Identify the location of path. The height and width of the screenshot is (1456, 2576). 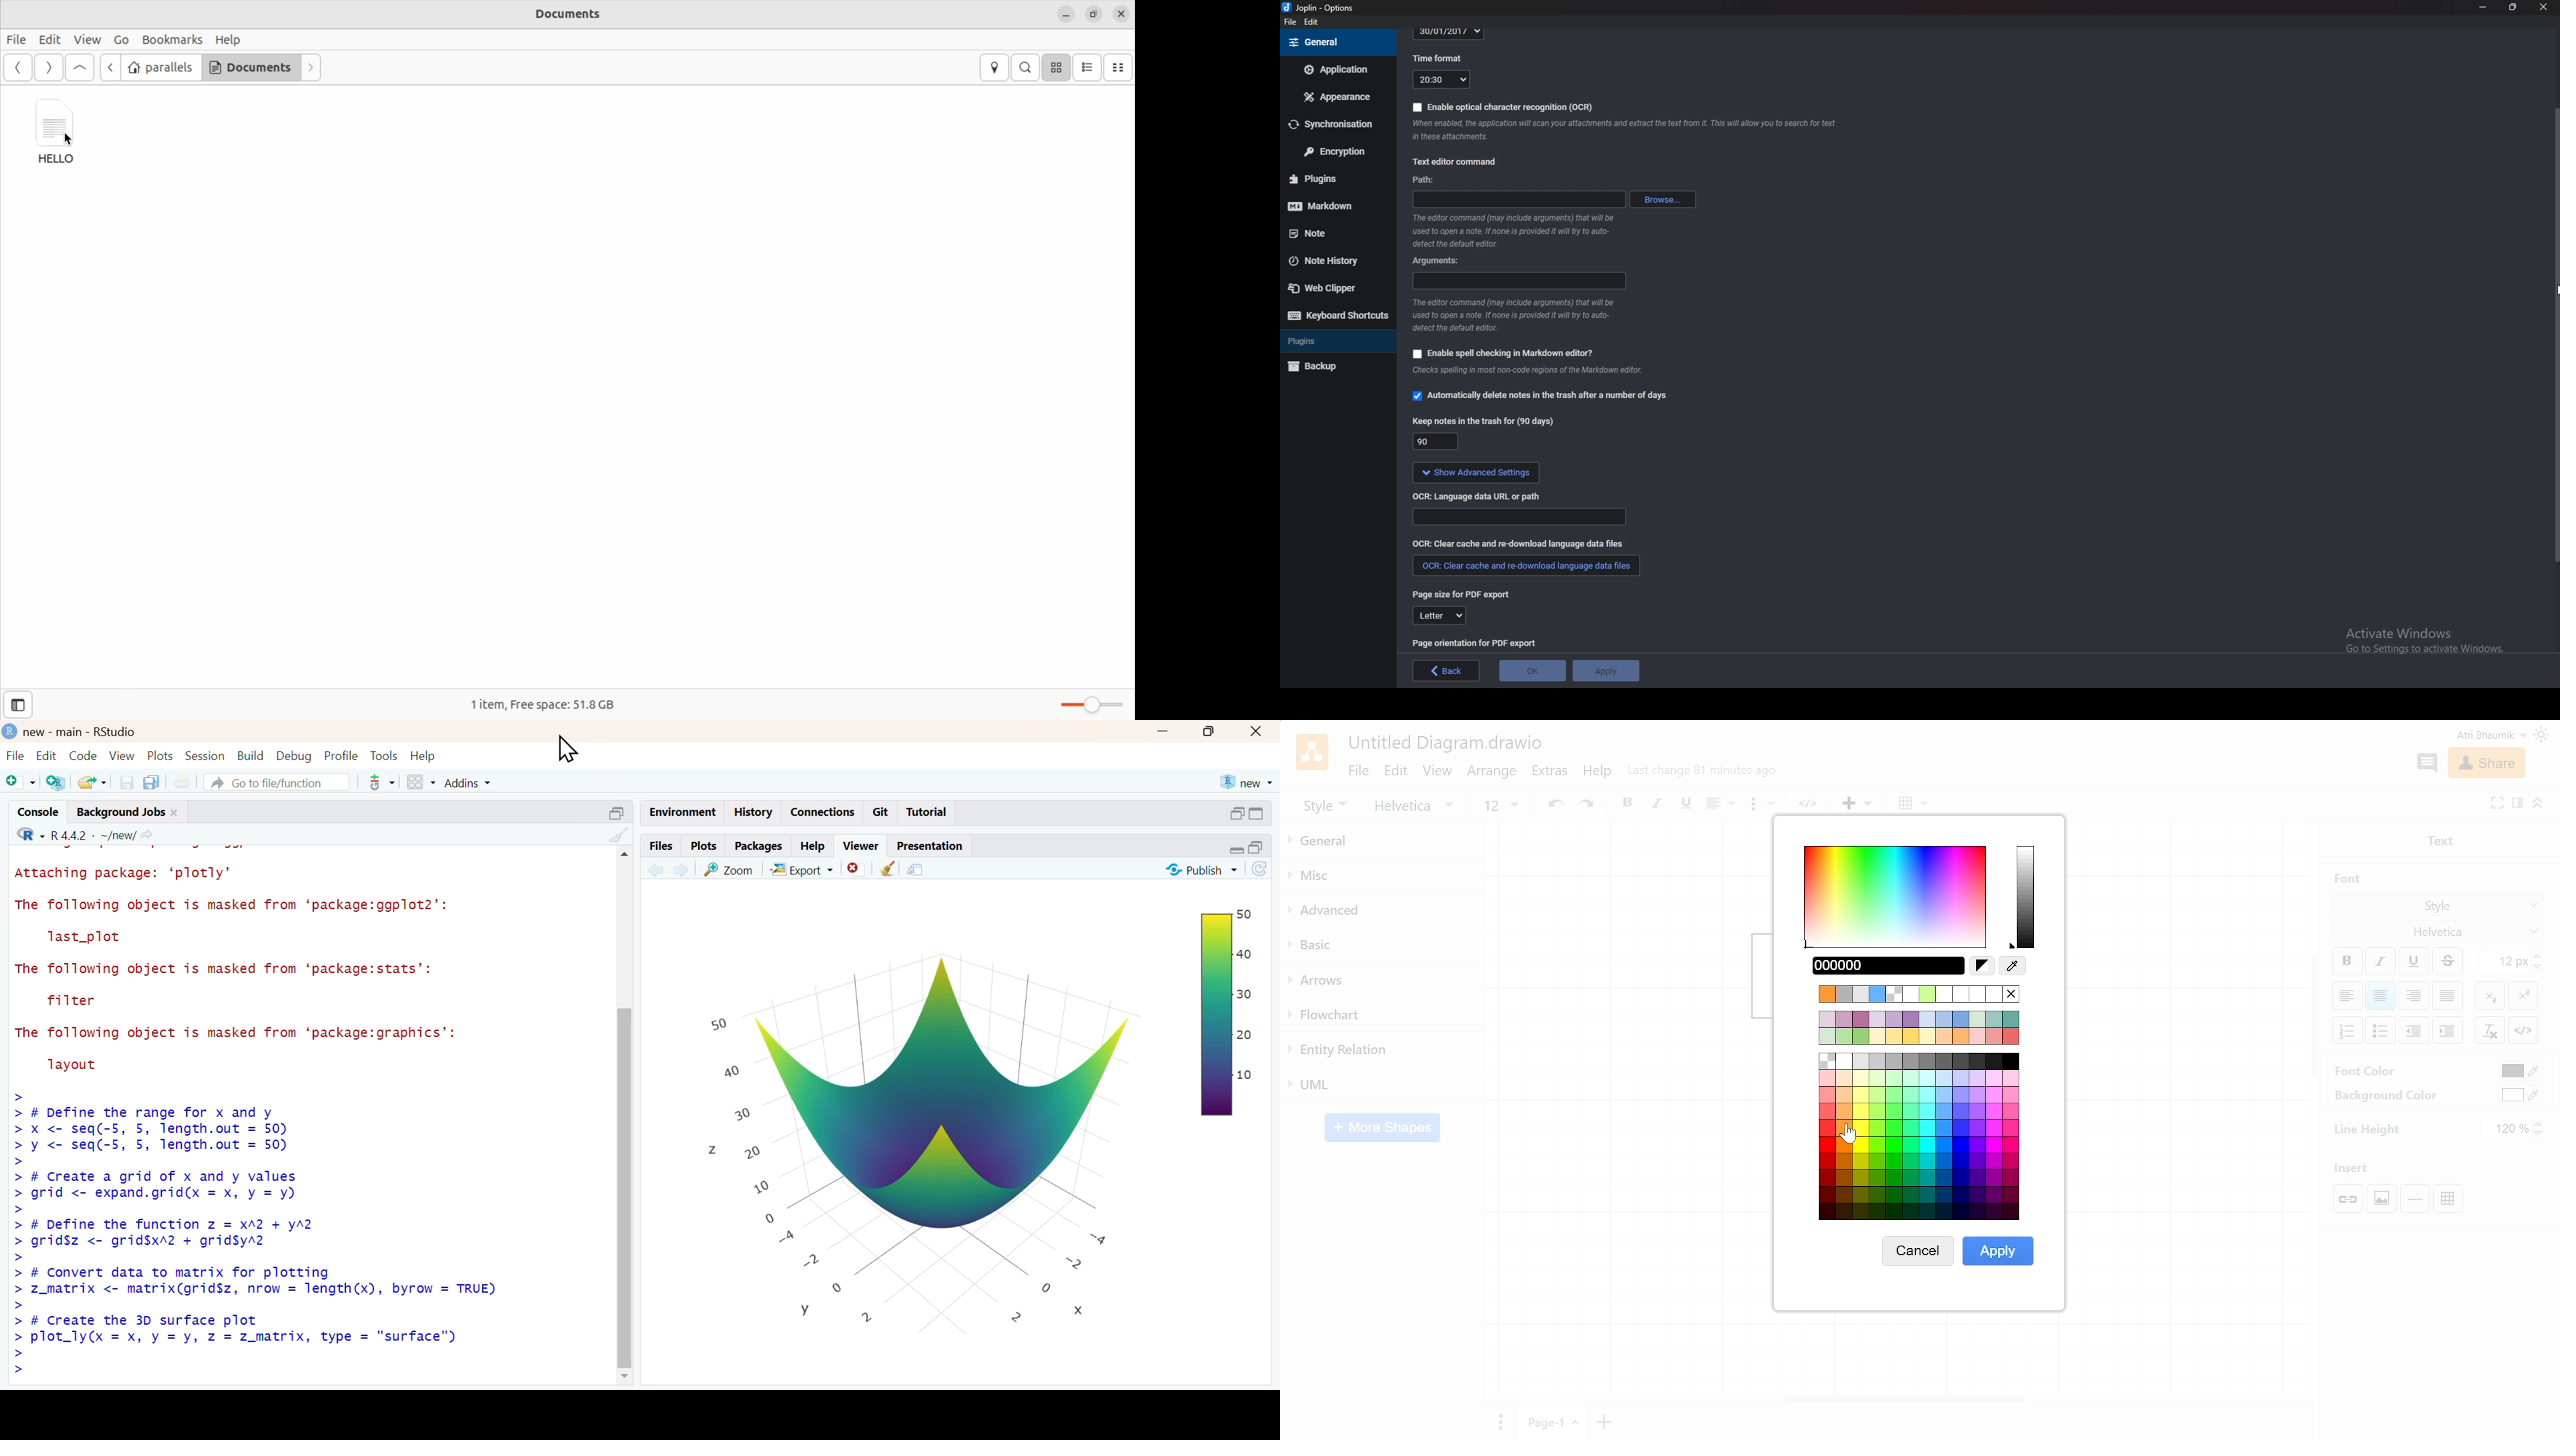
(1519, 199).